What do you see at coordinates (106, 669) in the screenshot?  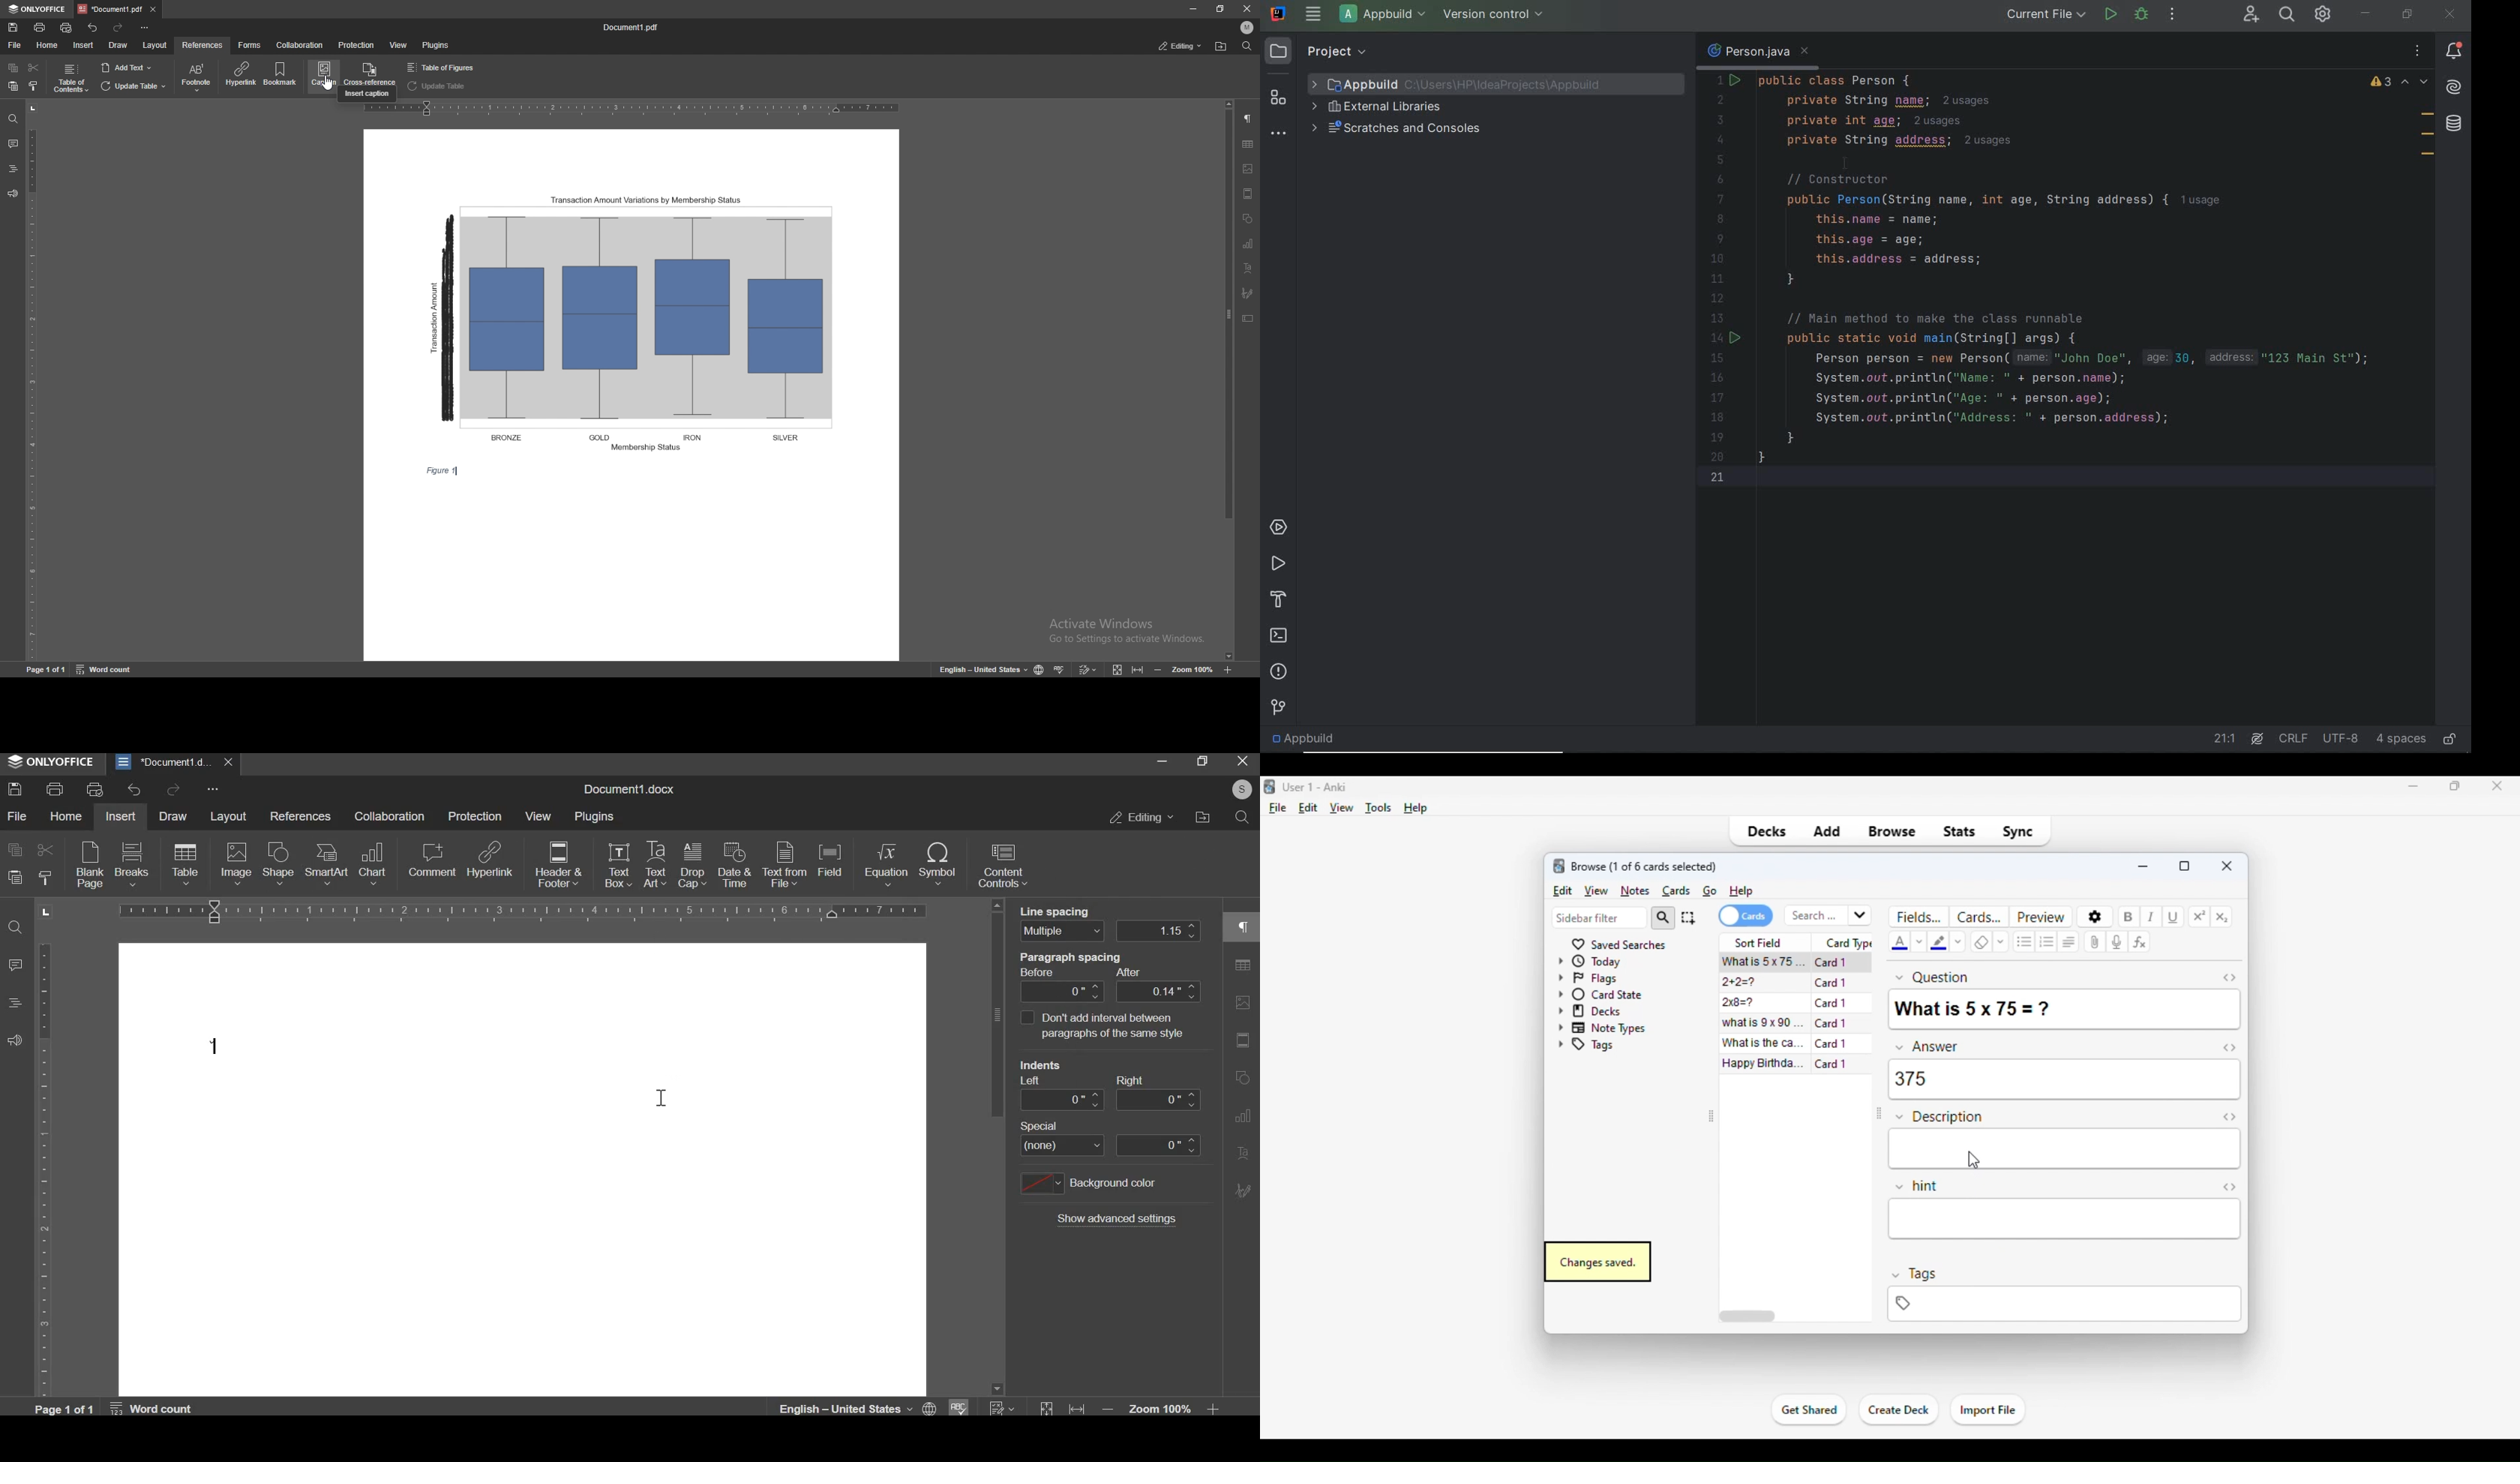 I see `word count` at bounding box center [106, 669].